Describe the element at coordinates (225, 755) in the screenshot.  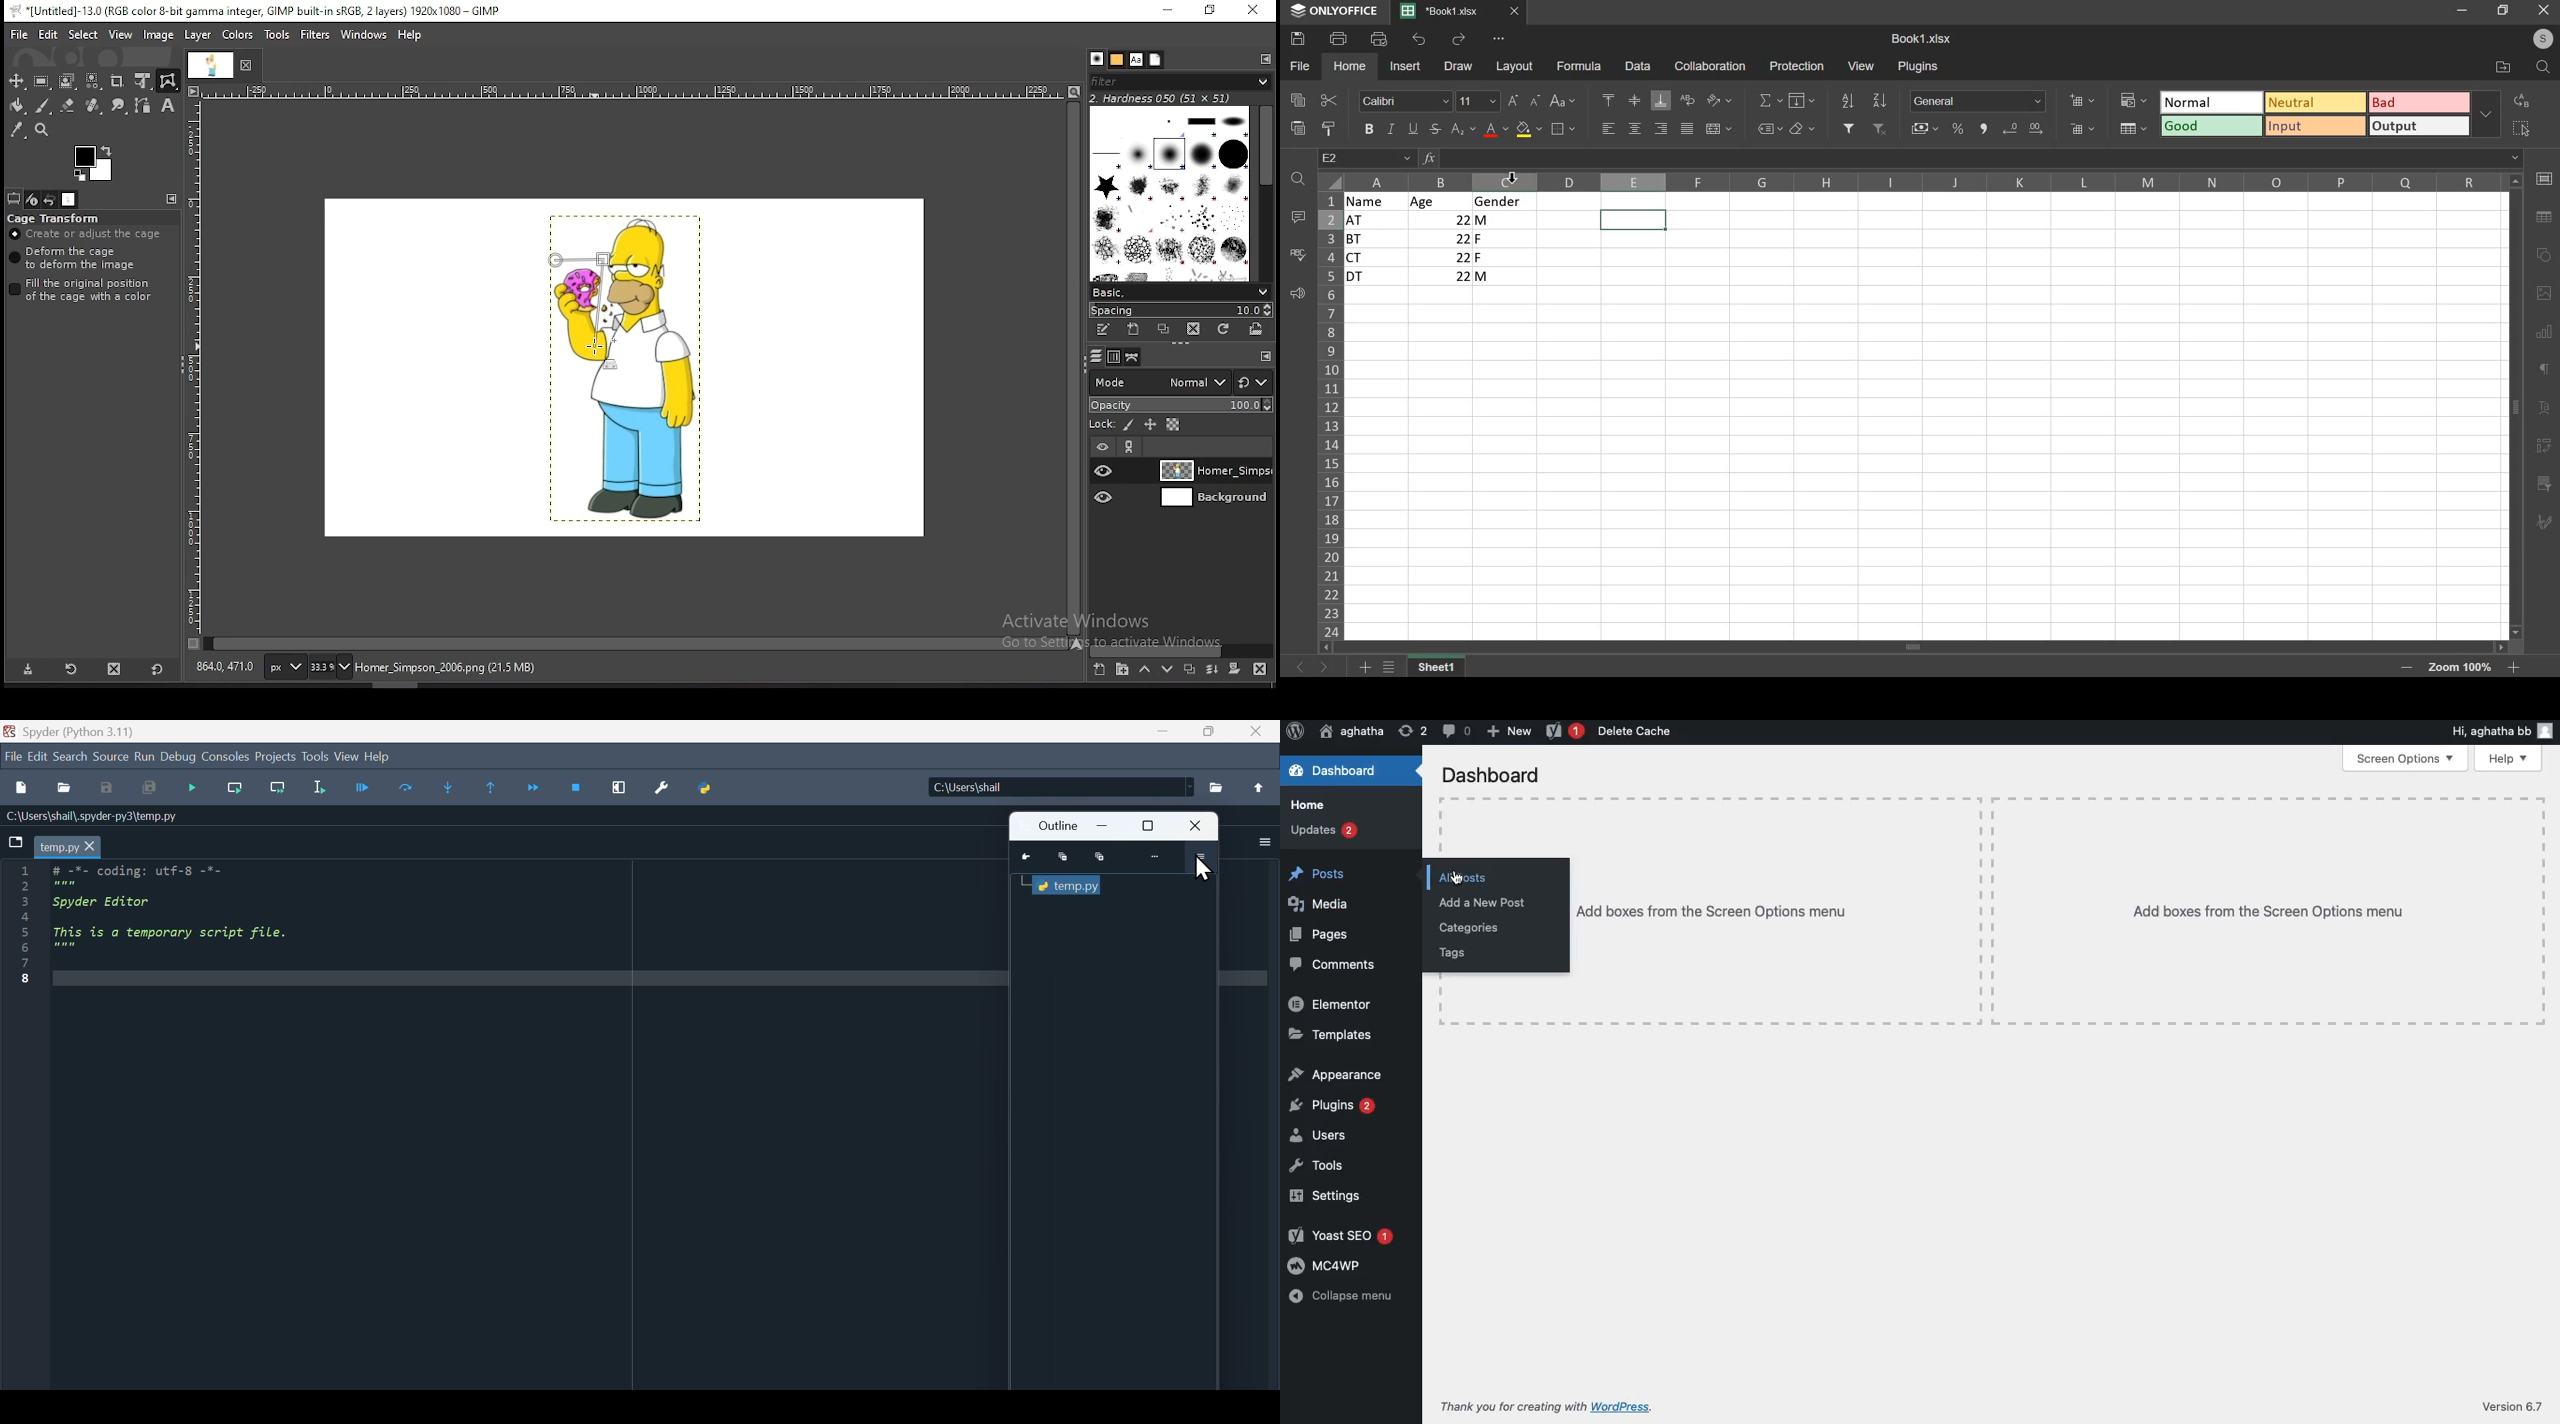
I see `Consoles` at that location.